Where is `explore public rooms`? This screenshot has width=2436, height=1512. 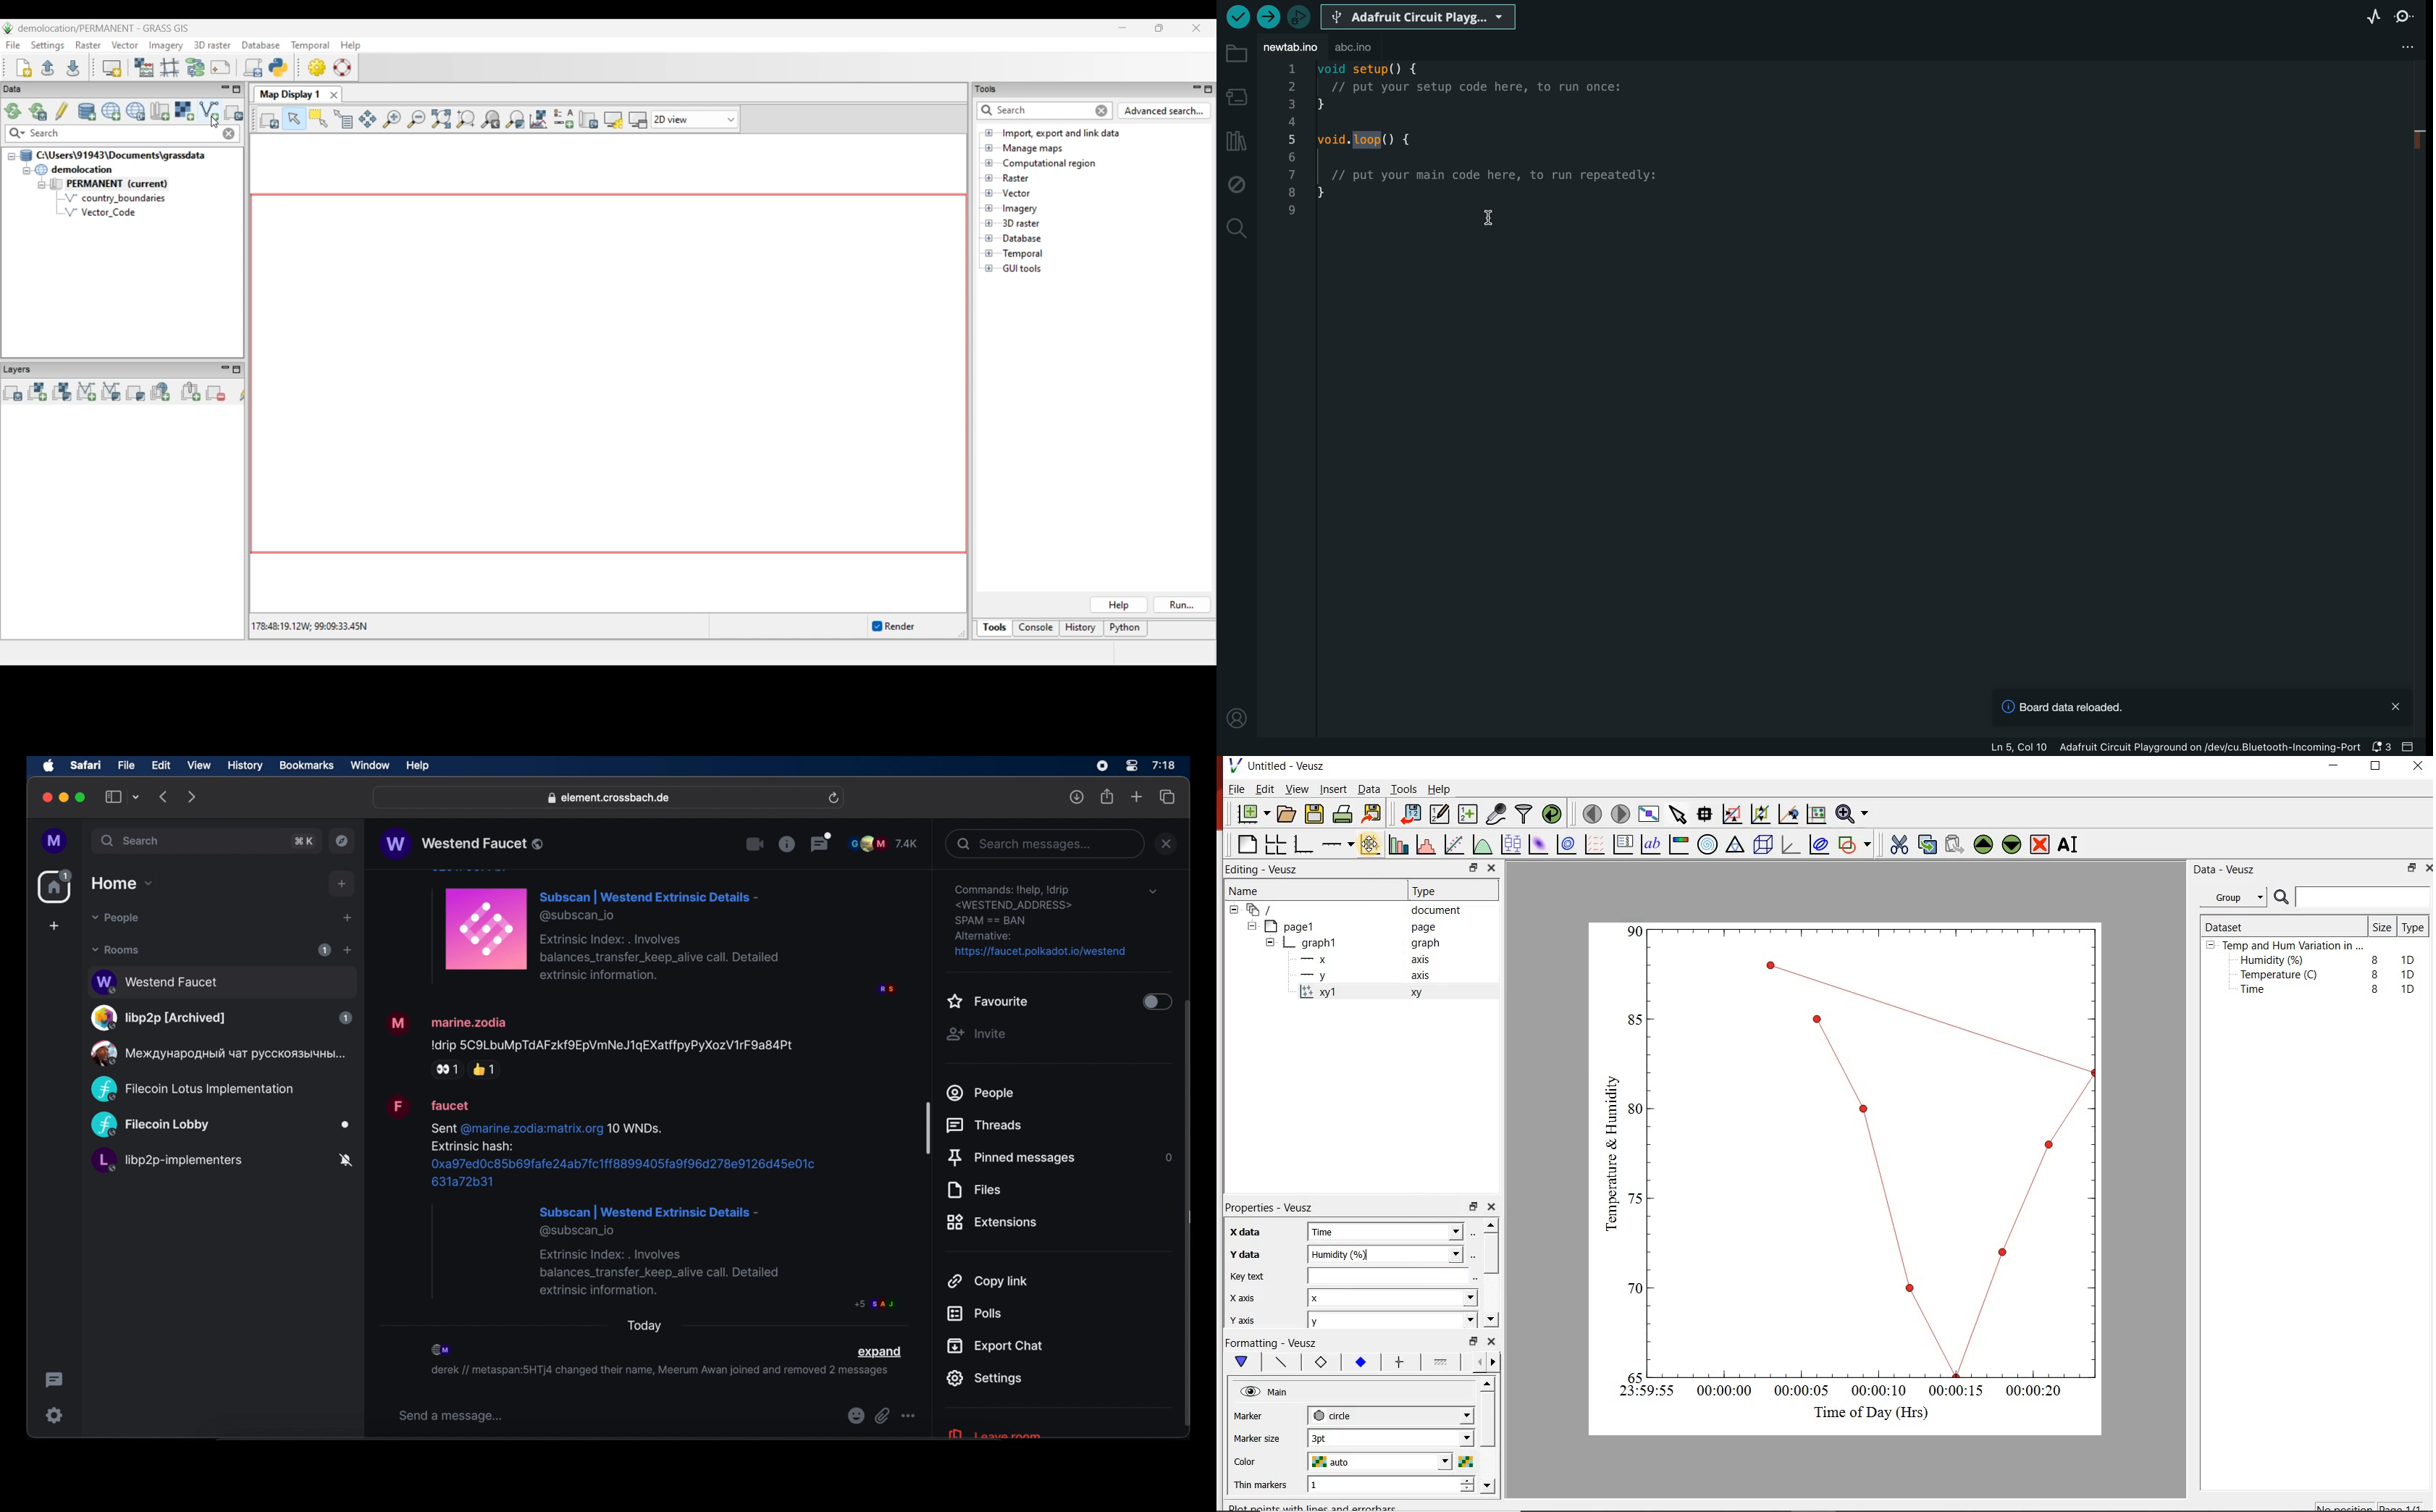 explore public rooms is located at coordinates (342, 841).